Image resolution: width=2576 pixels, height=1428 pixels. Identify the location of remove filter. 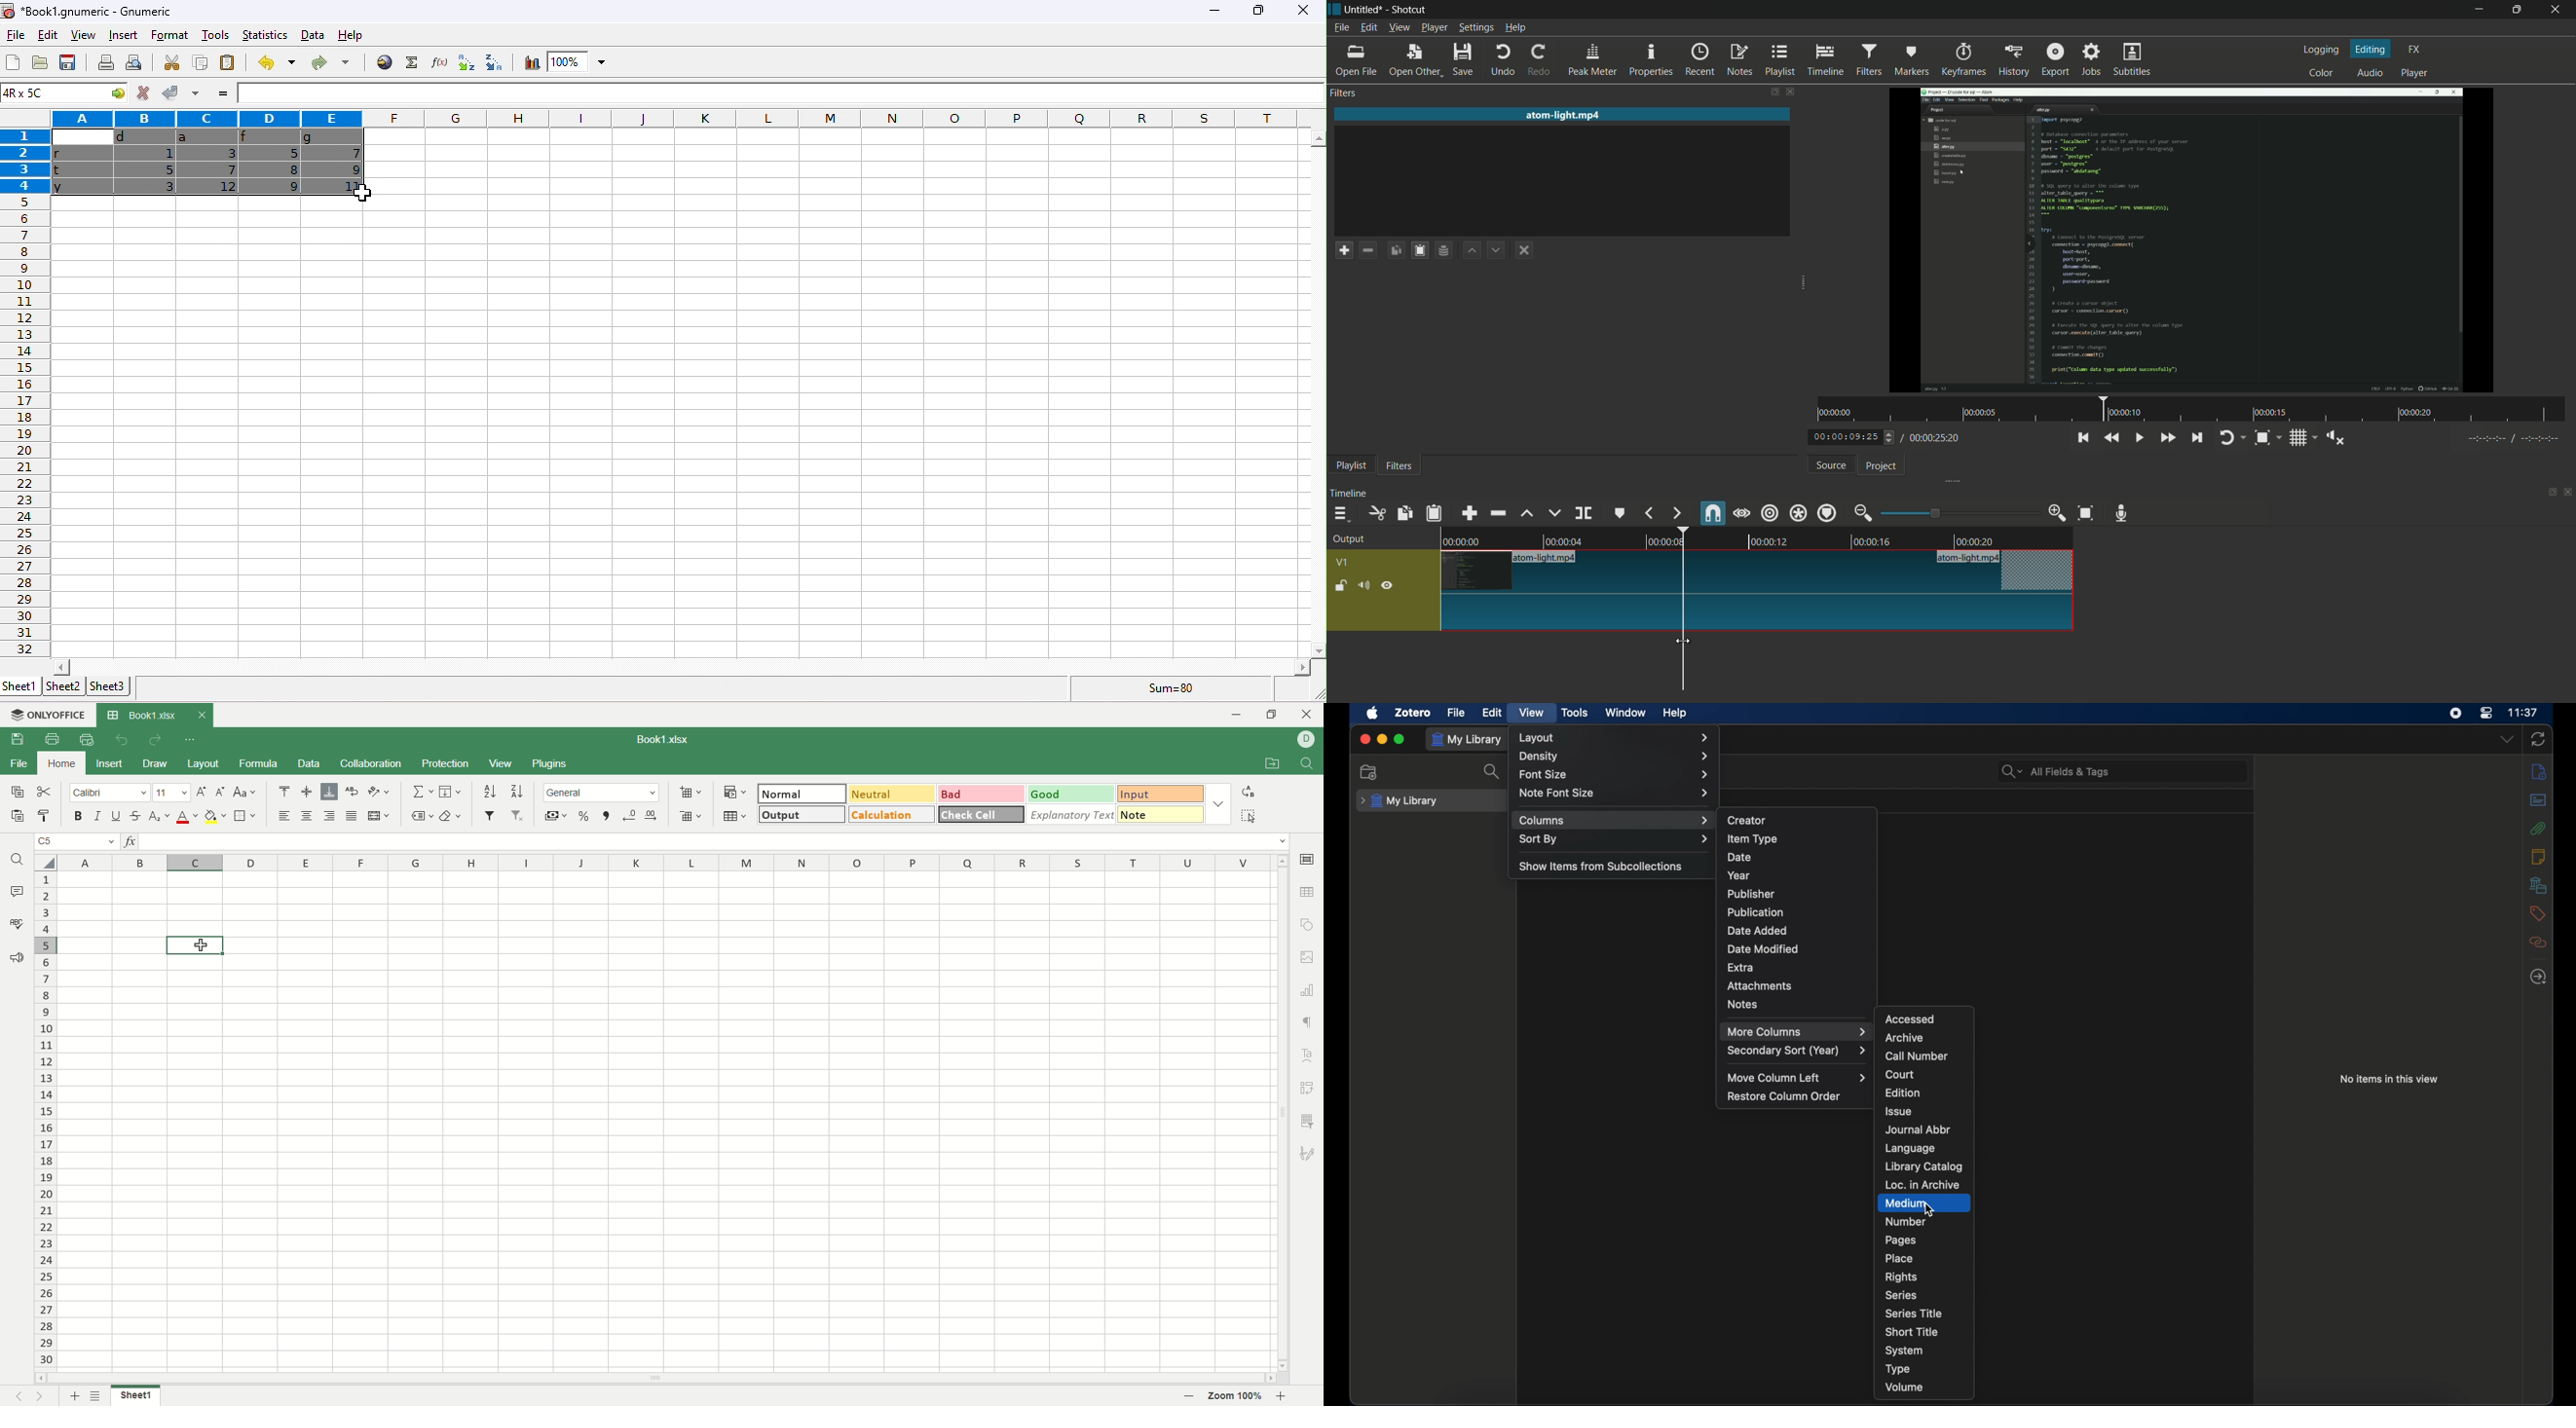
(518, 817).